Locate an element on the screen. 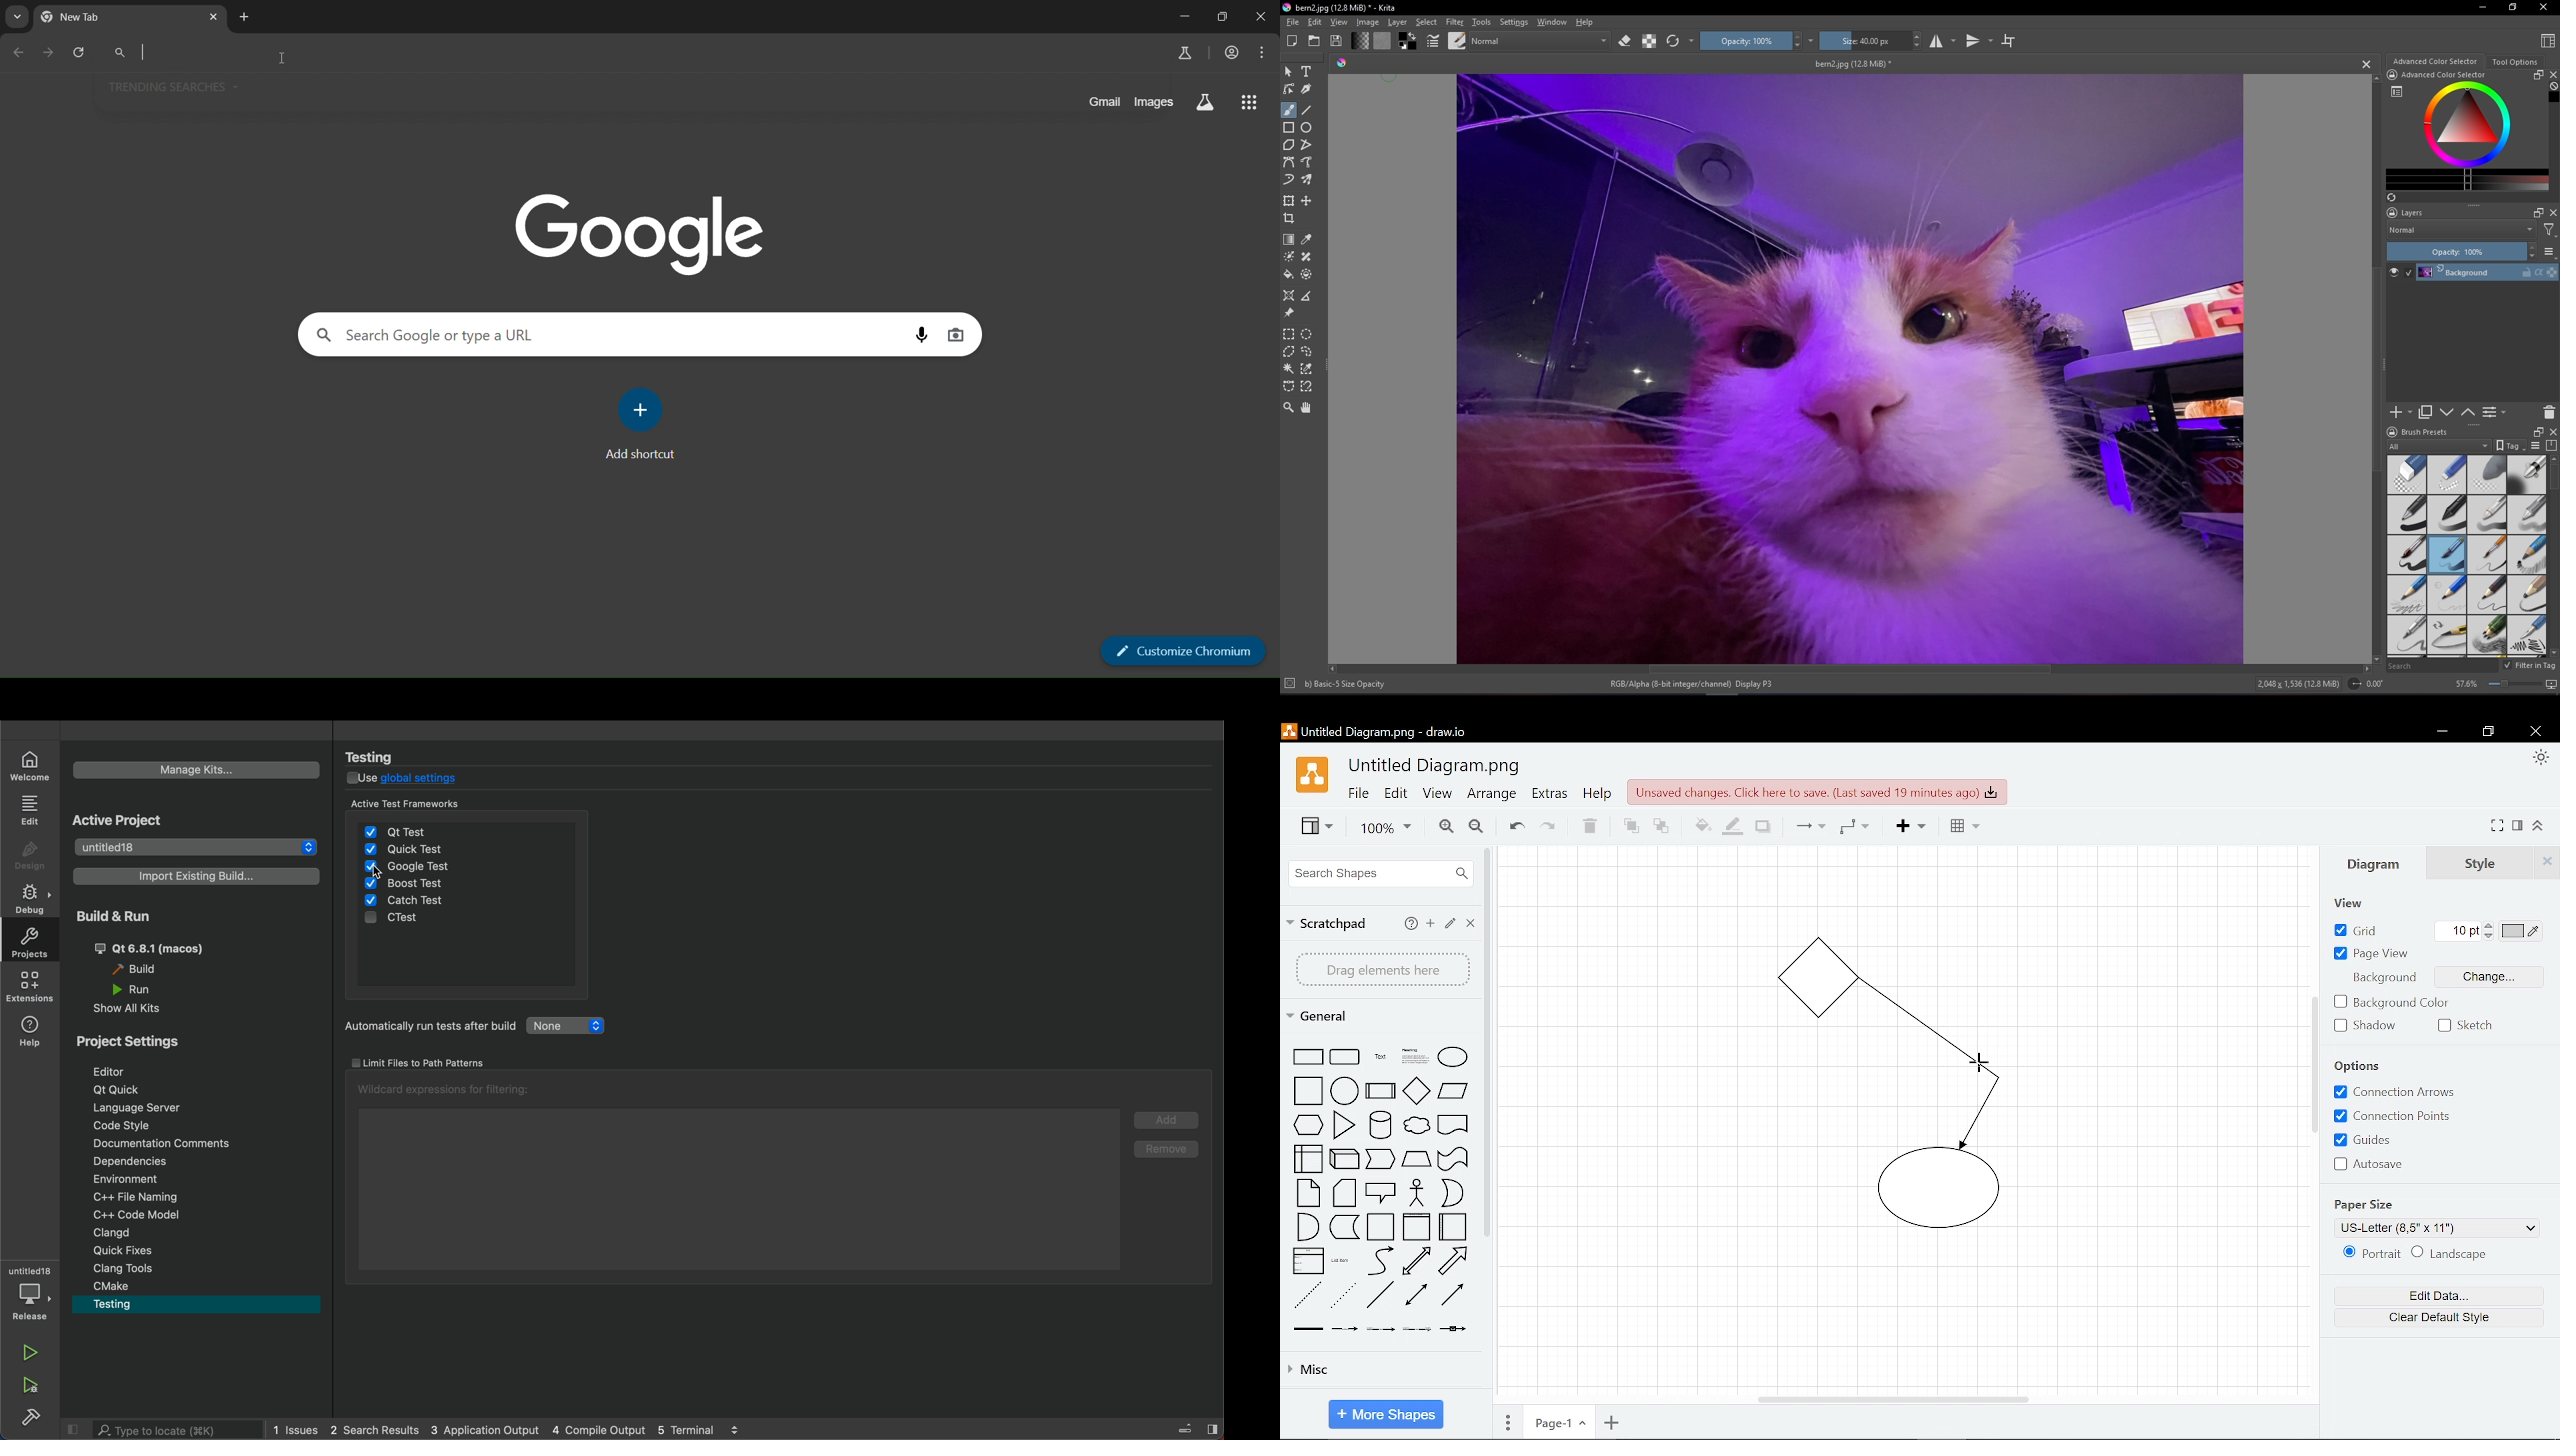  shape is located at coordinates (1416, 1228).